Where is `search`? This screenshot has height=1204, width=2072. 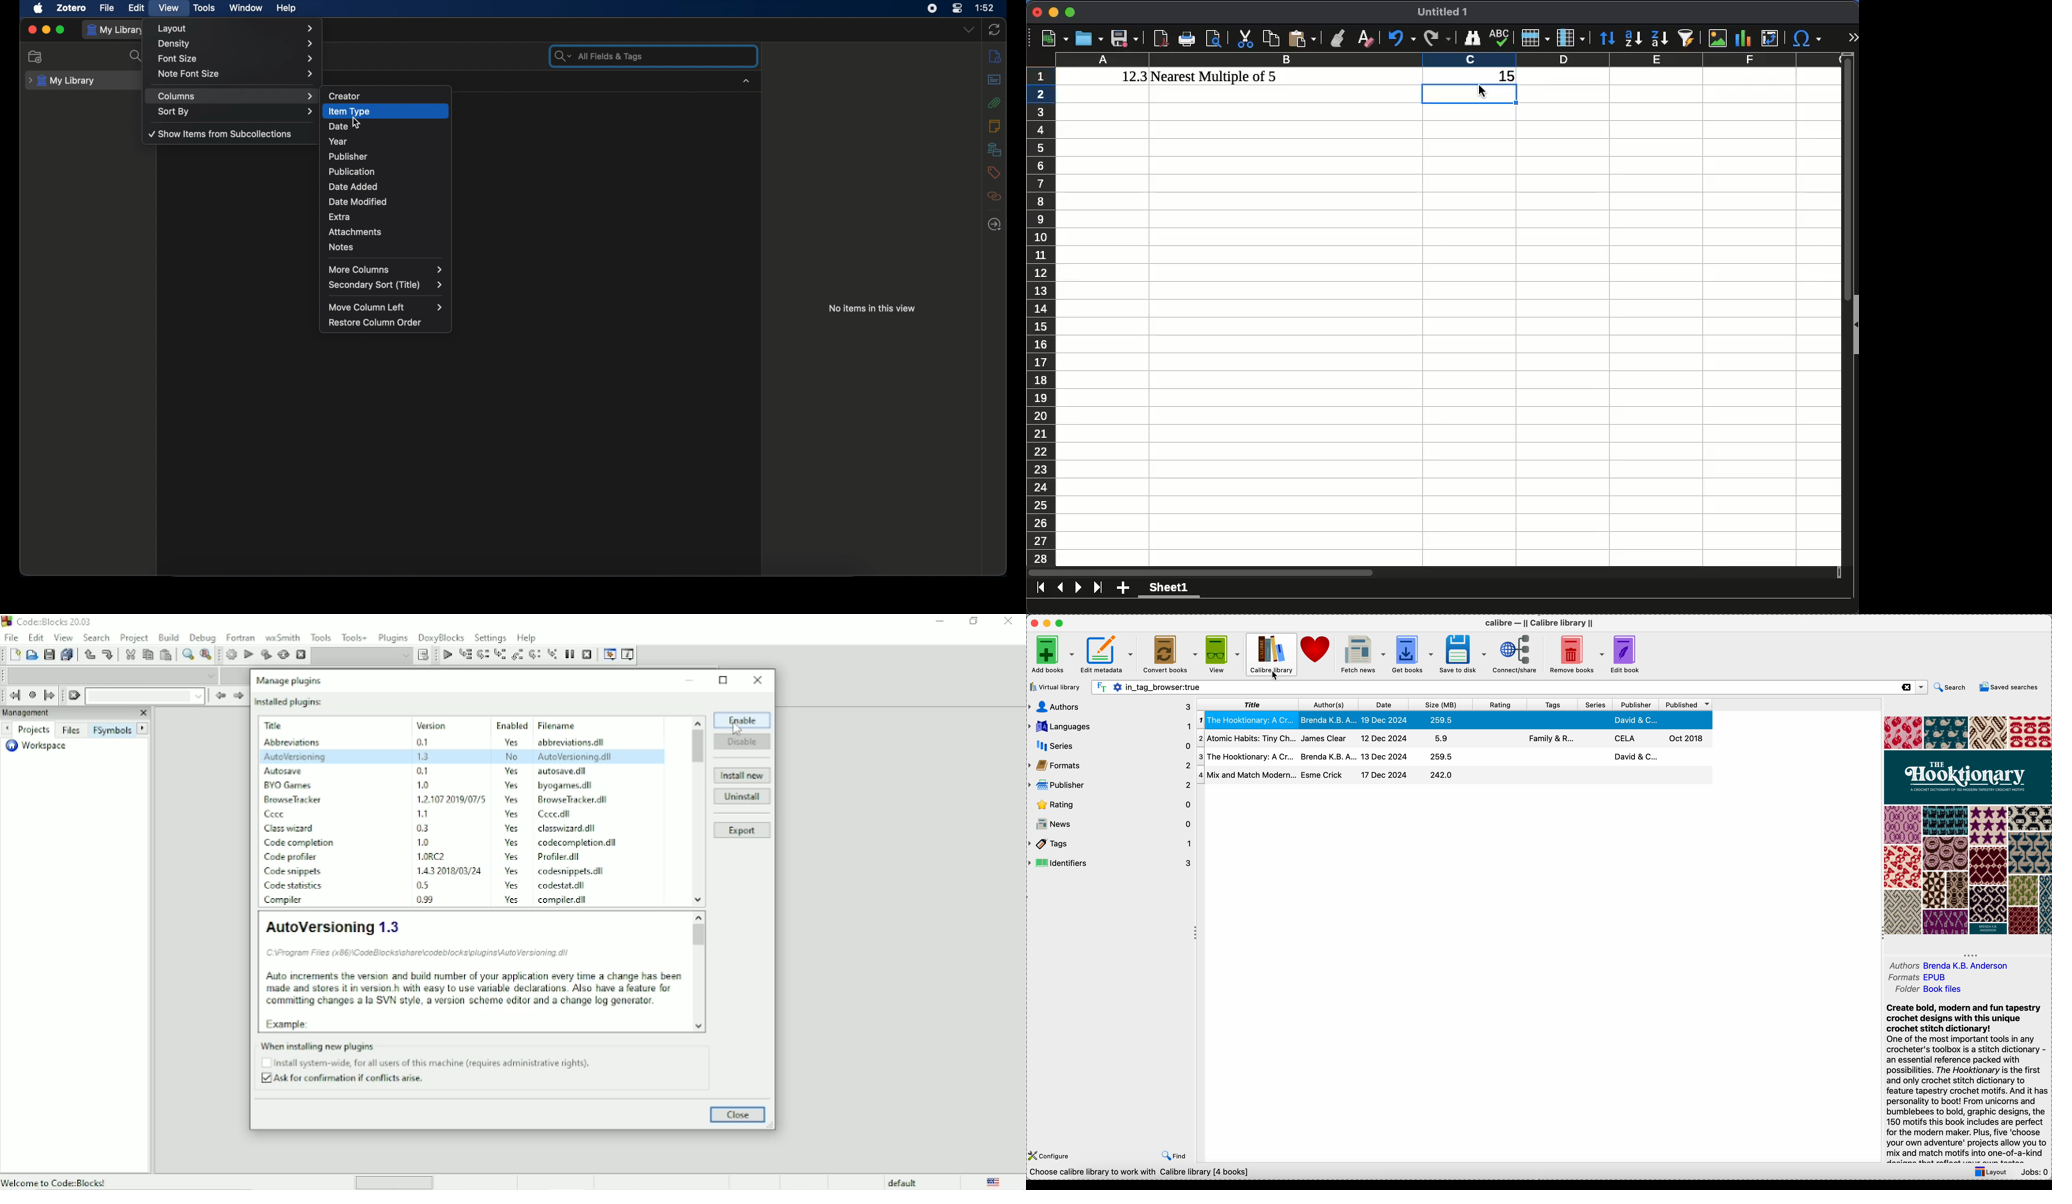
search is located at coordinates (136, 56).